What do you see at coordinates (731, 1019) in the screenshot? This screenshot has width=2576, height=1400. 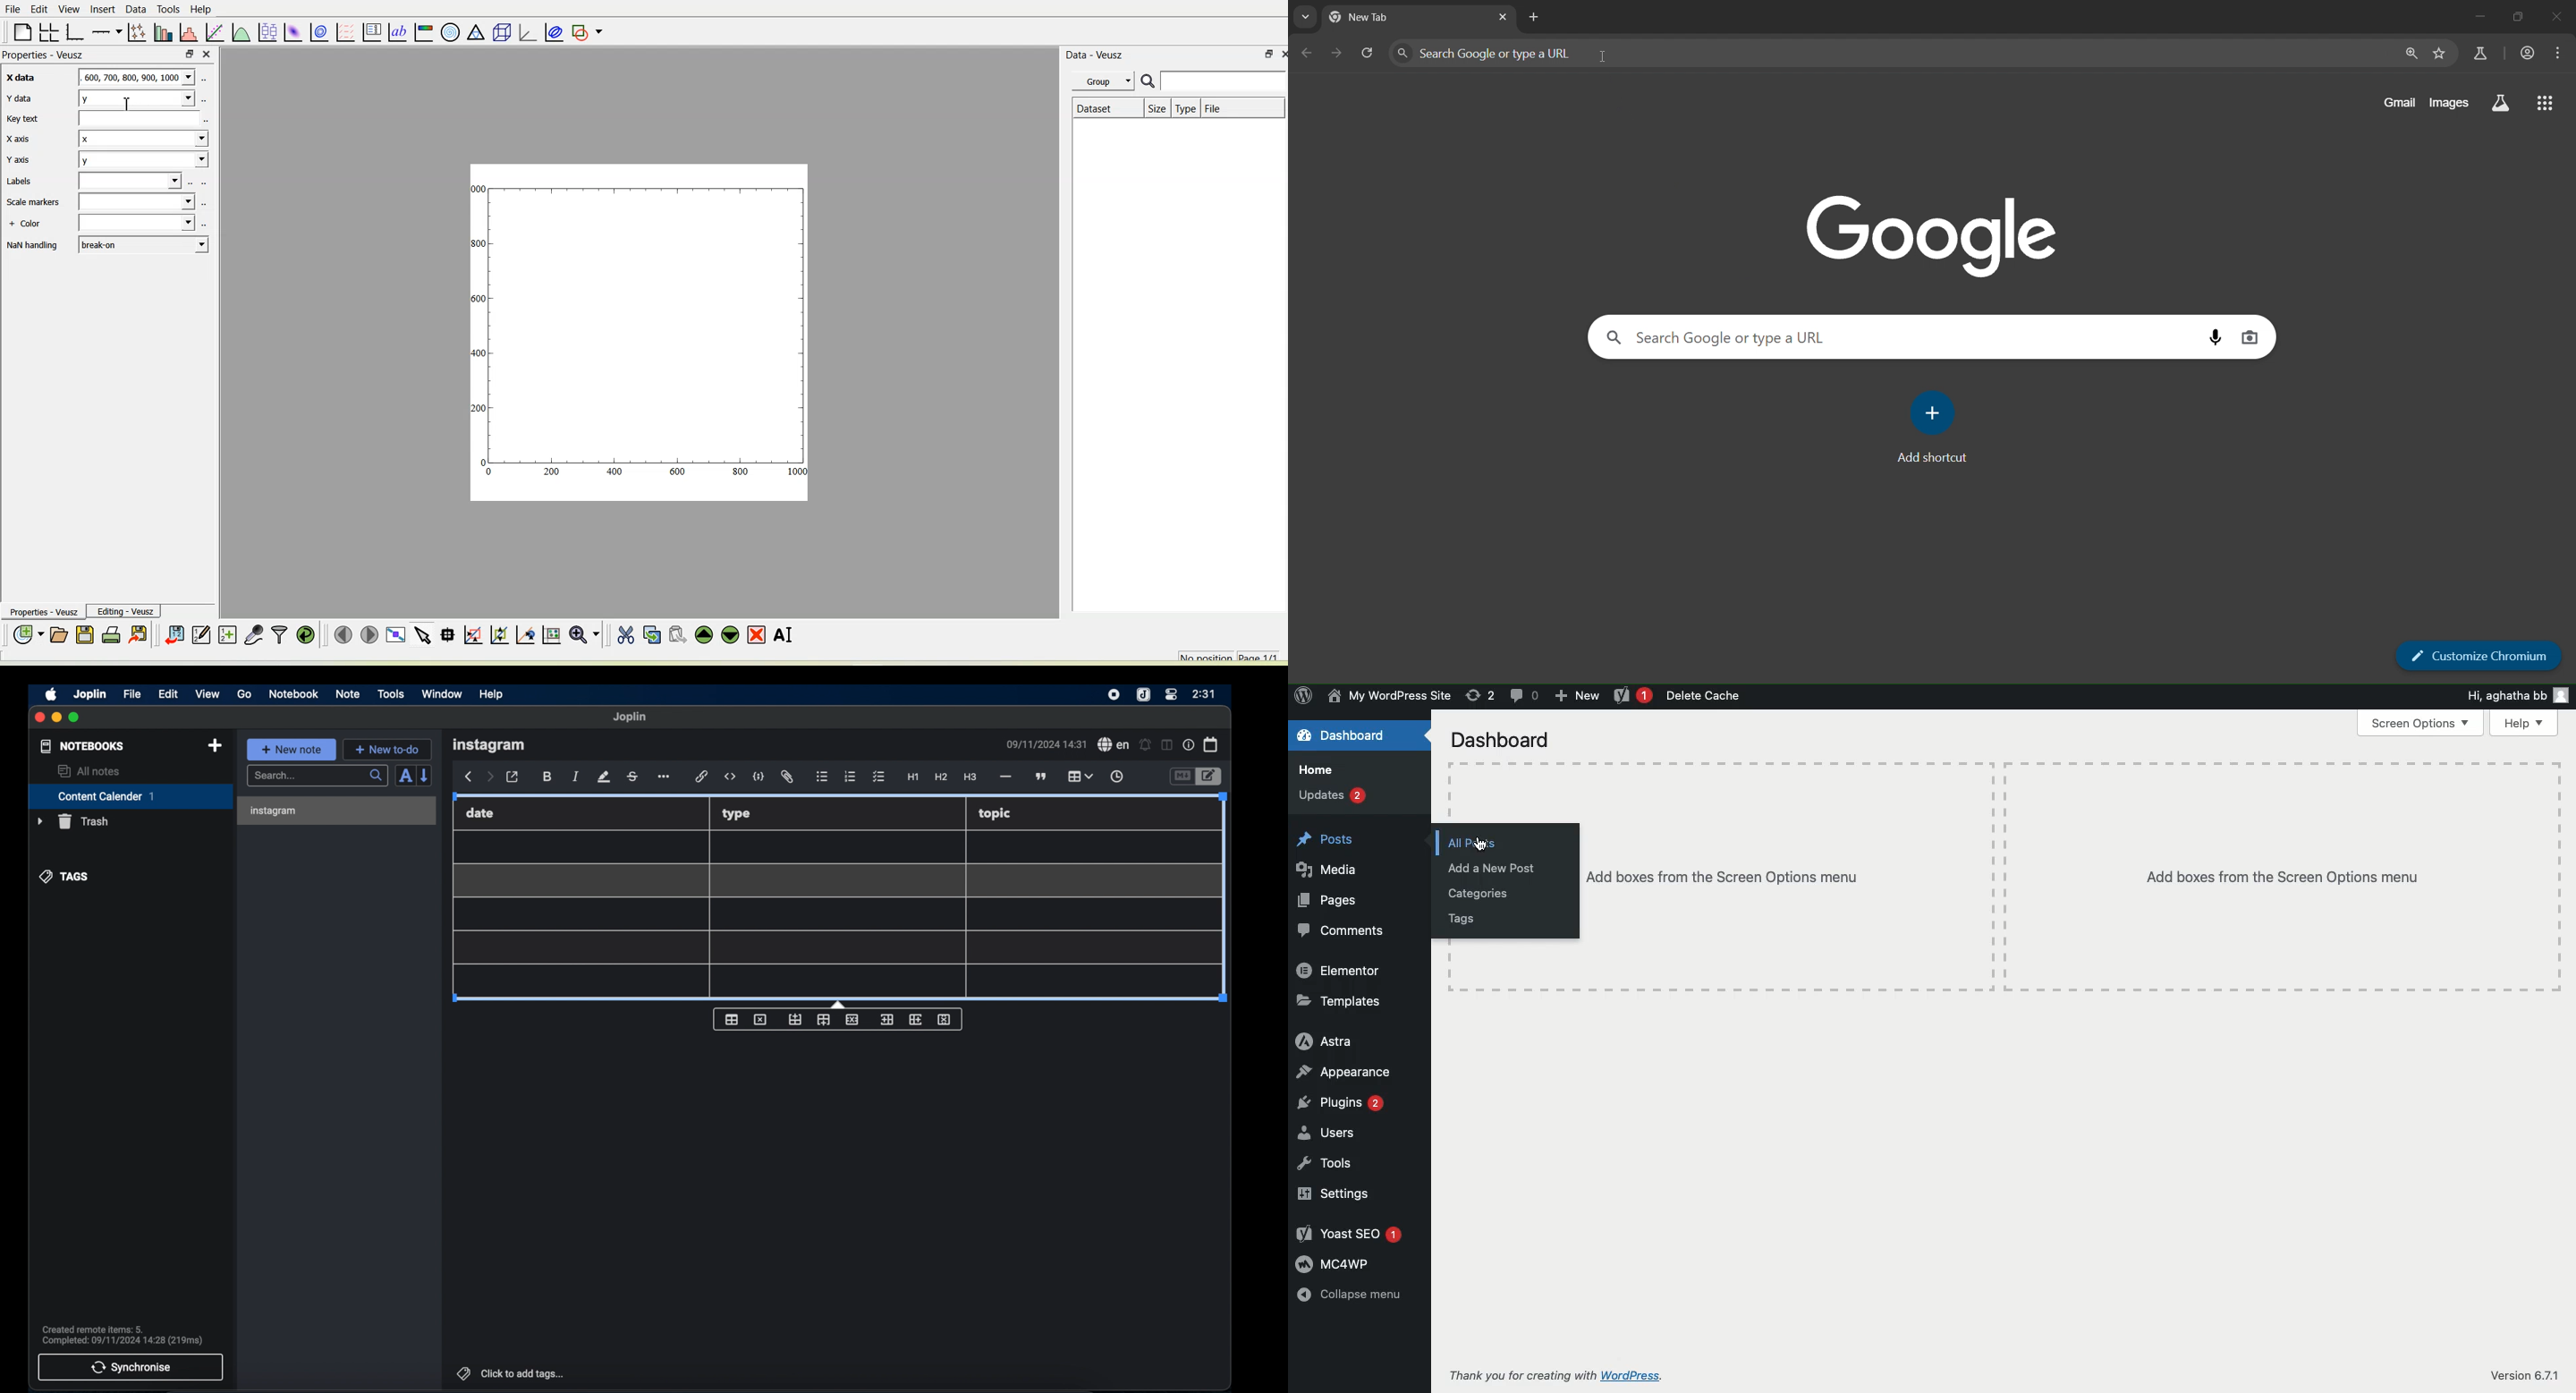 I see `table properties` at bounding box center [731, 1019].